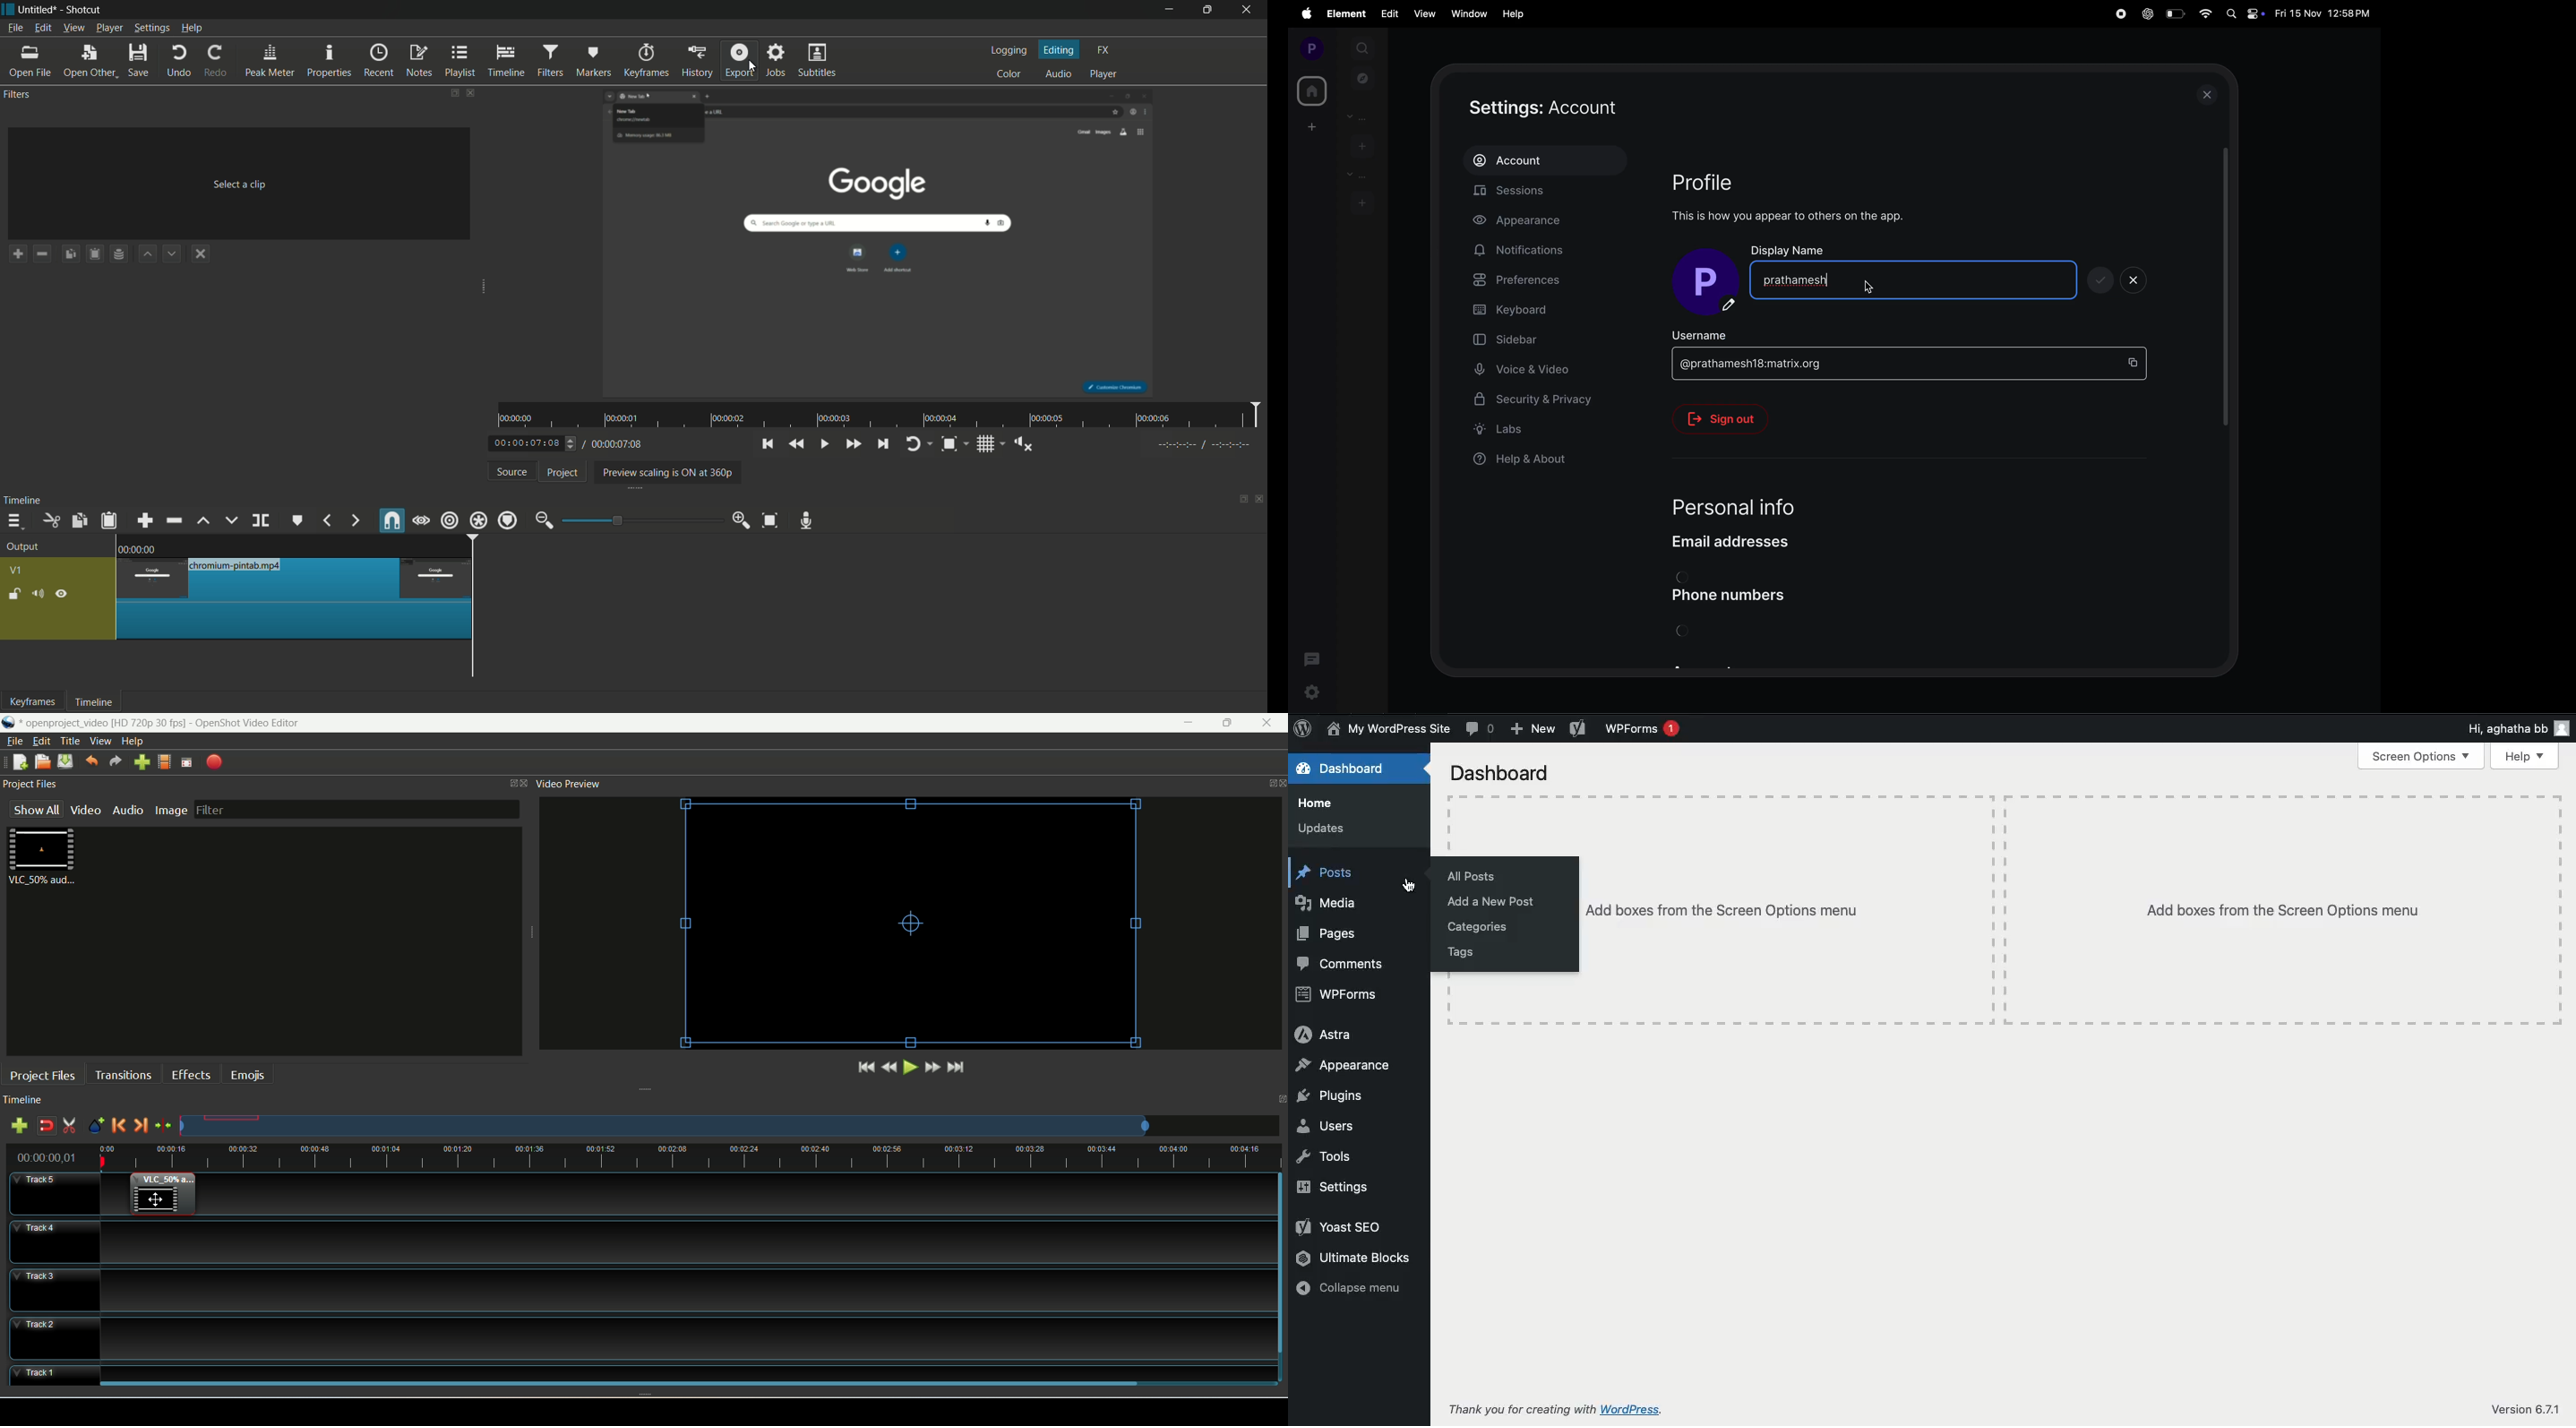 This screenshot has height=1428, width=2576. What do you see at coordinates (1248, 10) in the screenshot?
I see `close app` at bounding box center [1248, 10].